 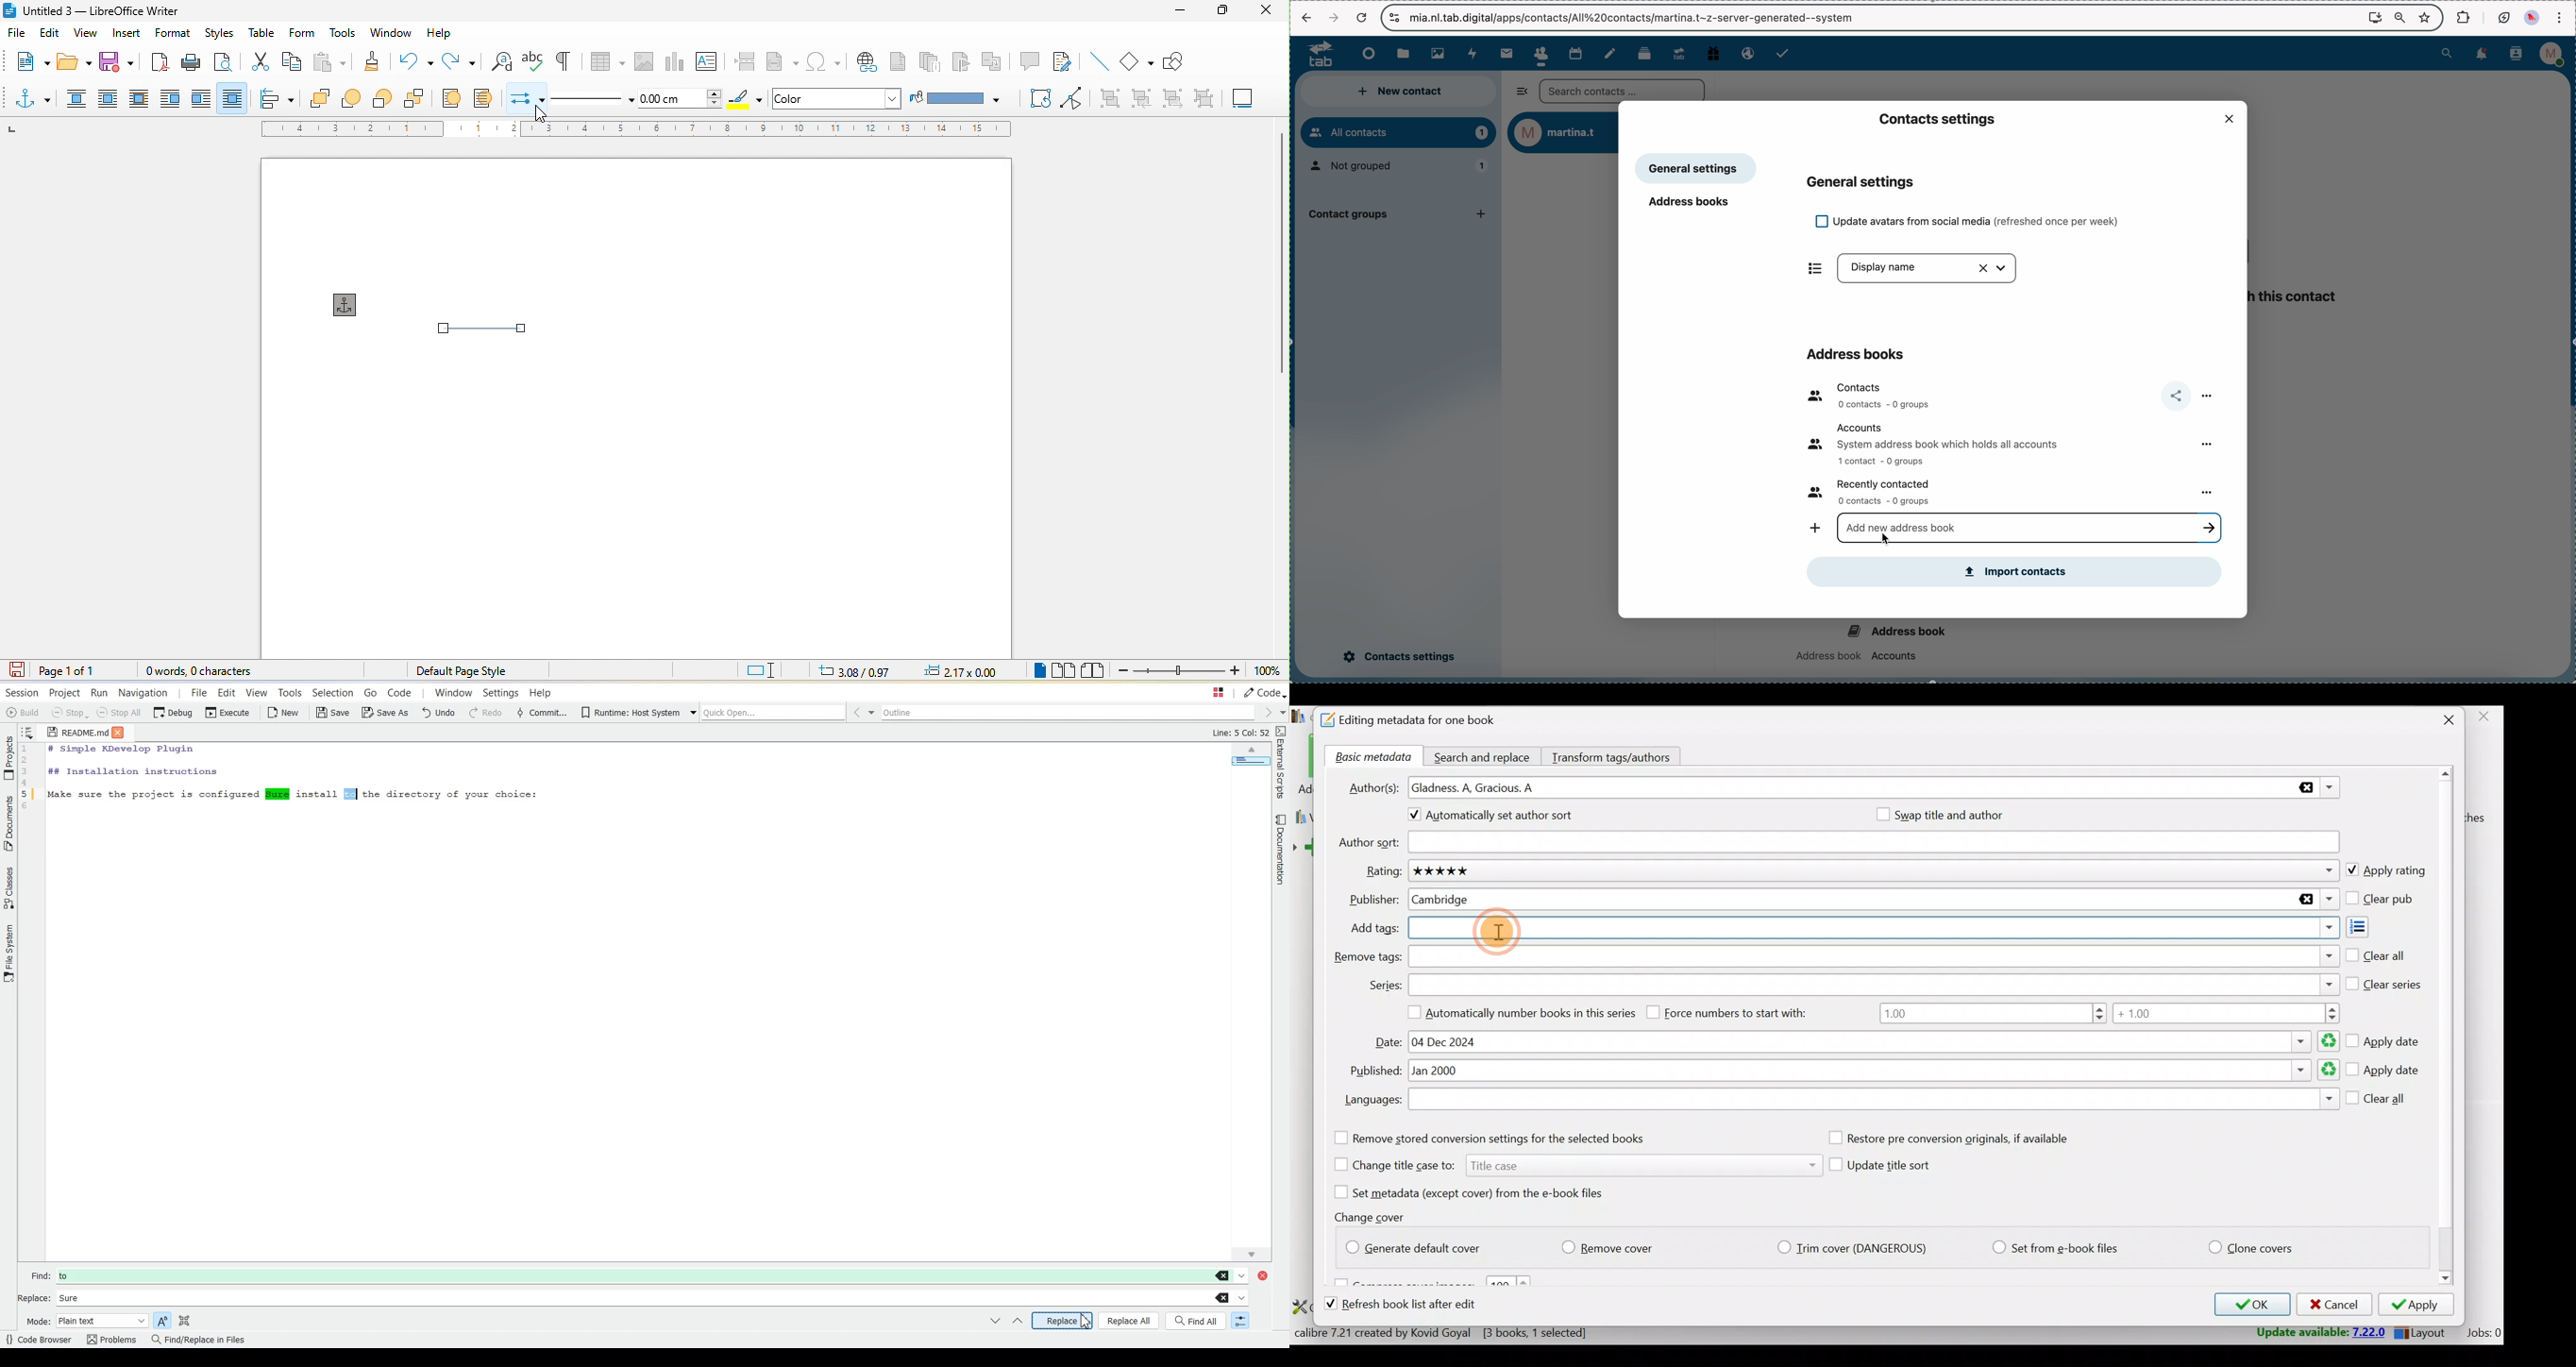 What do you see at coordinates (1198, 99) in the screenshot?
I see `ungroup` at bounding box center [1198, 99].